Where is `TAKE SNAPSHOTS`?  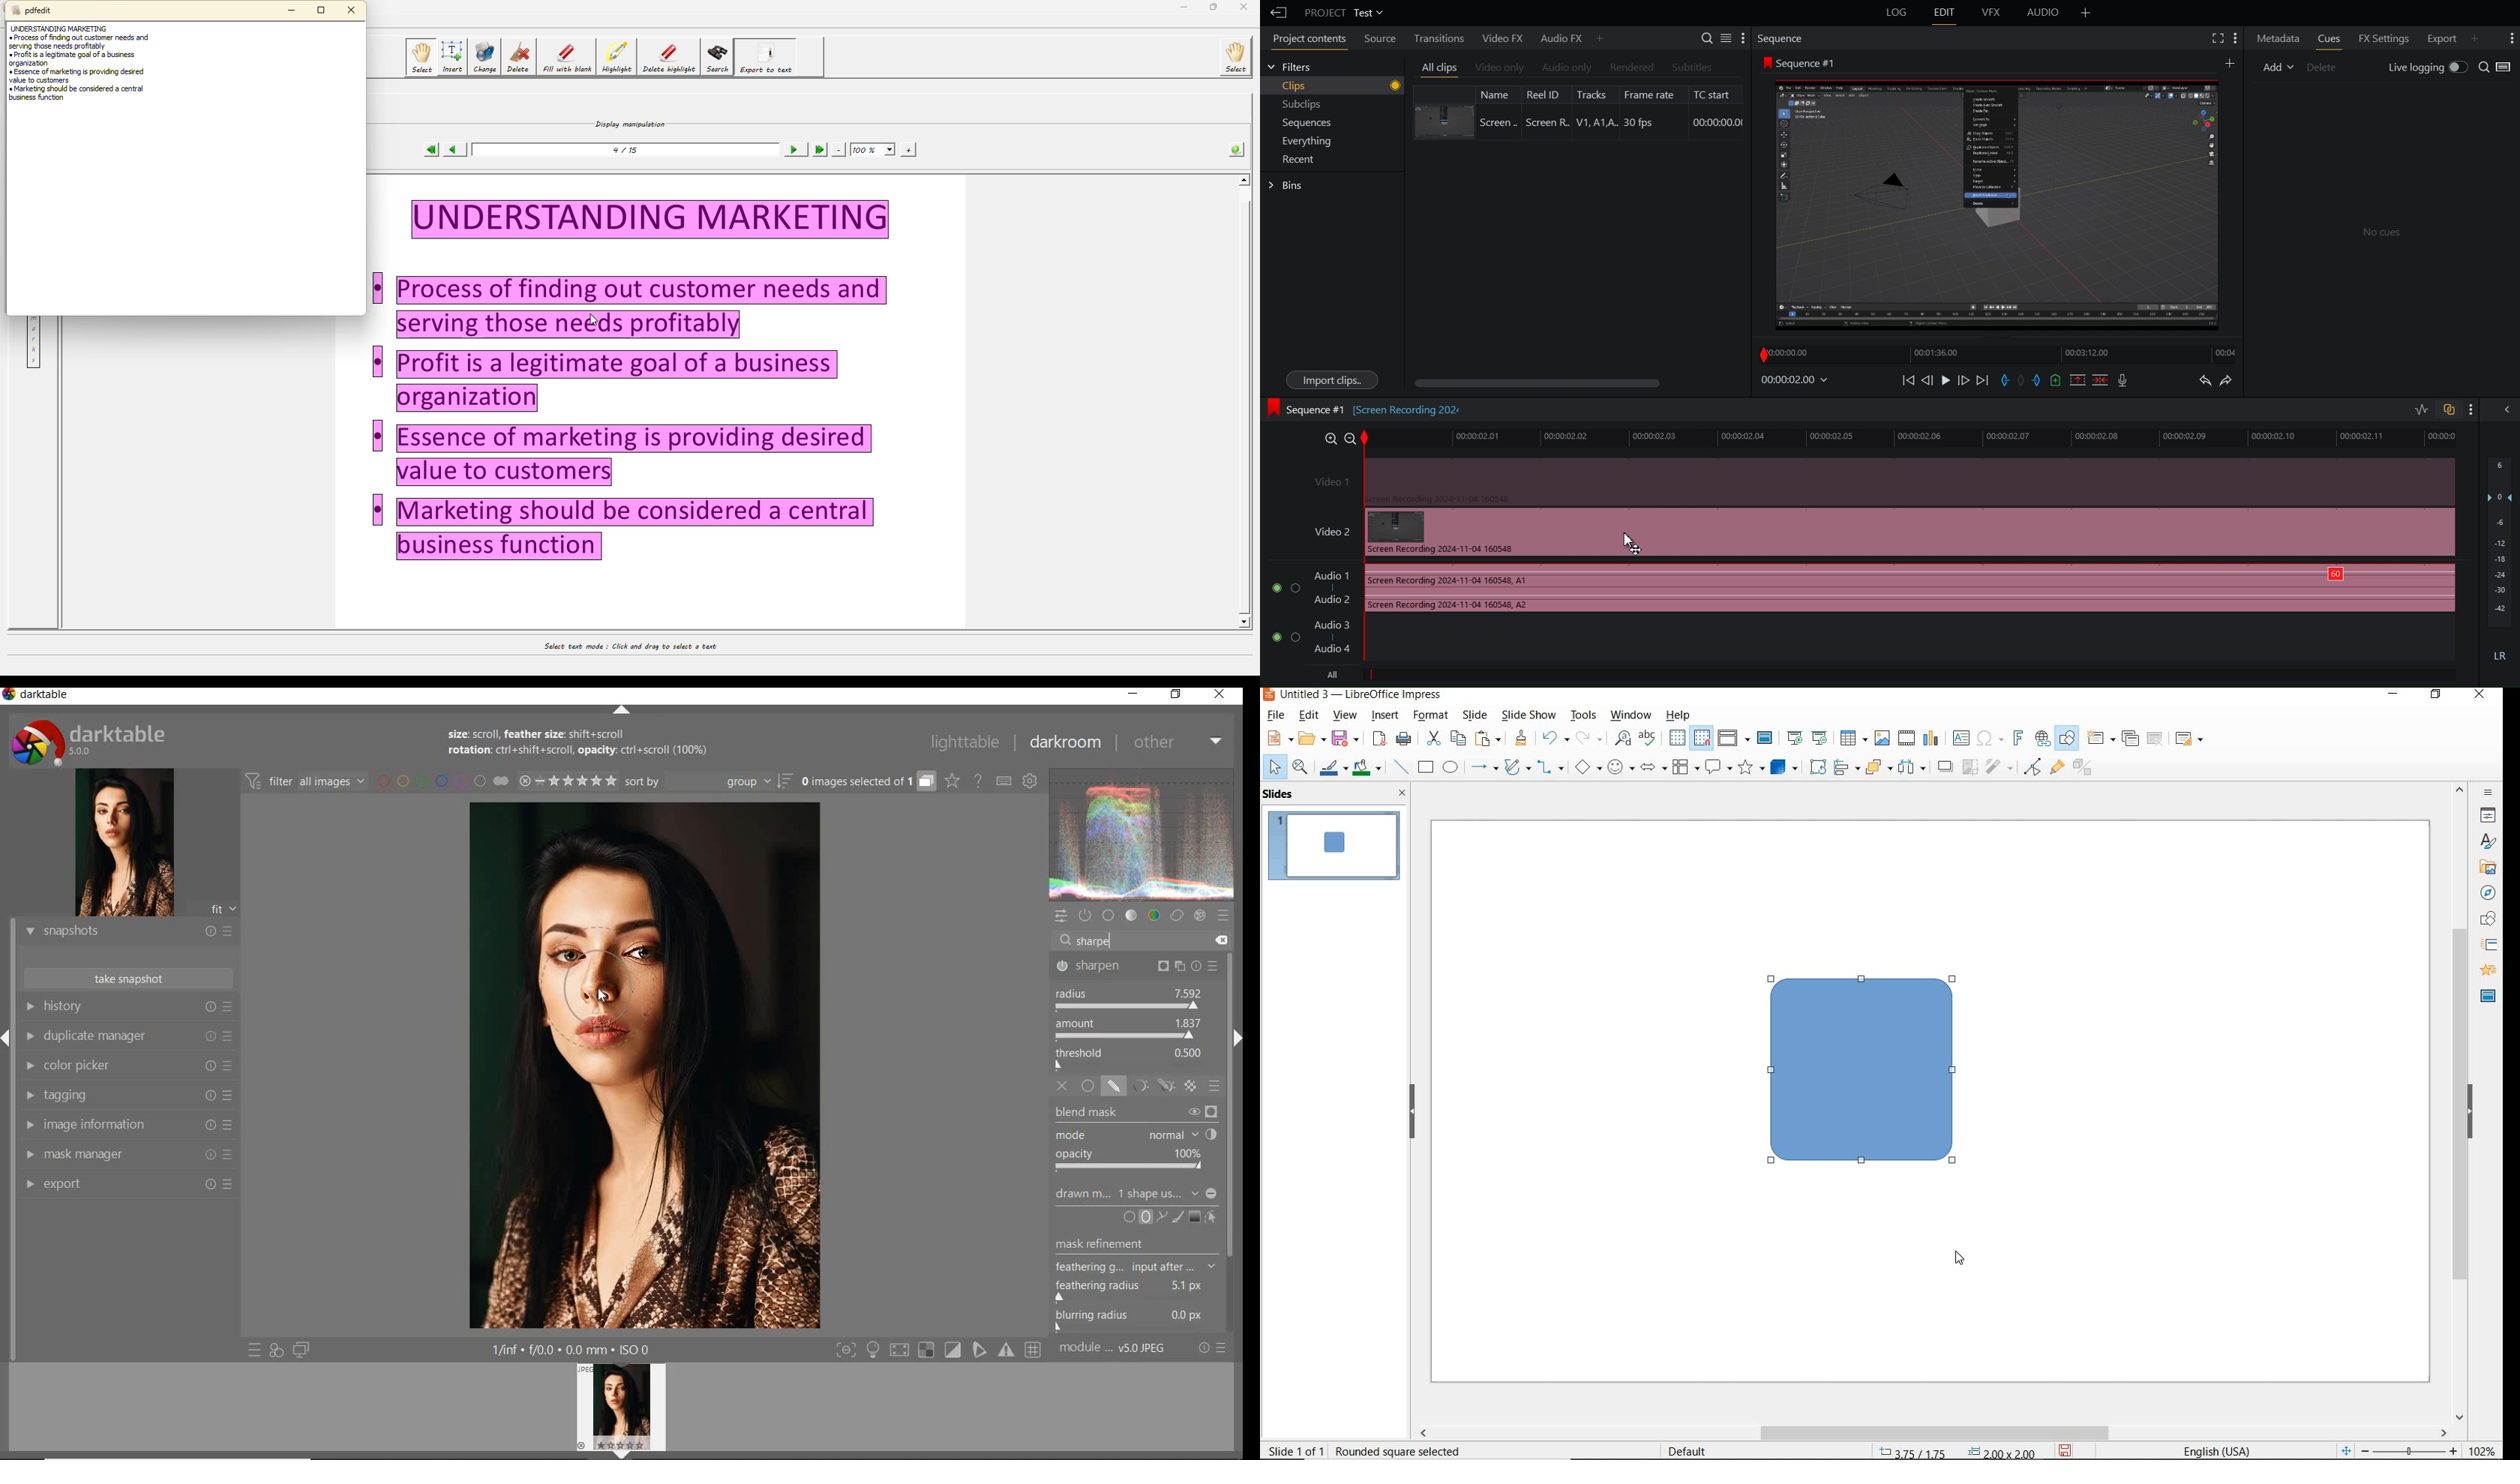 TAKE SNAPSHOTS is located at coordinates (129, 978).